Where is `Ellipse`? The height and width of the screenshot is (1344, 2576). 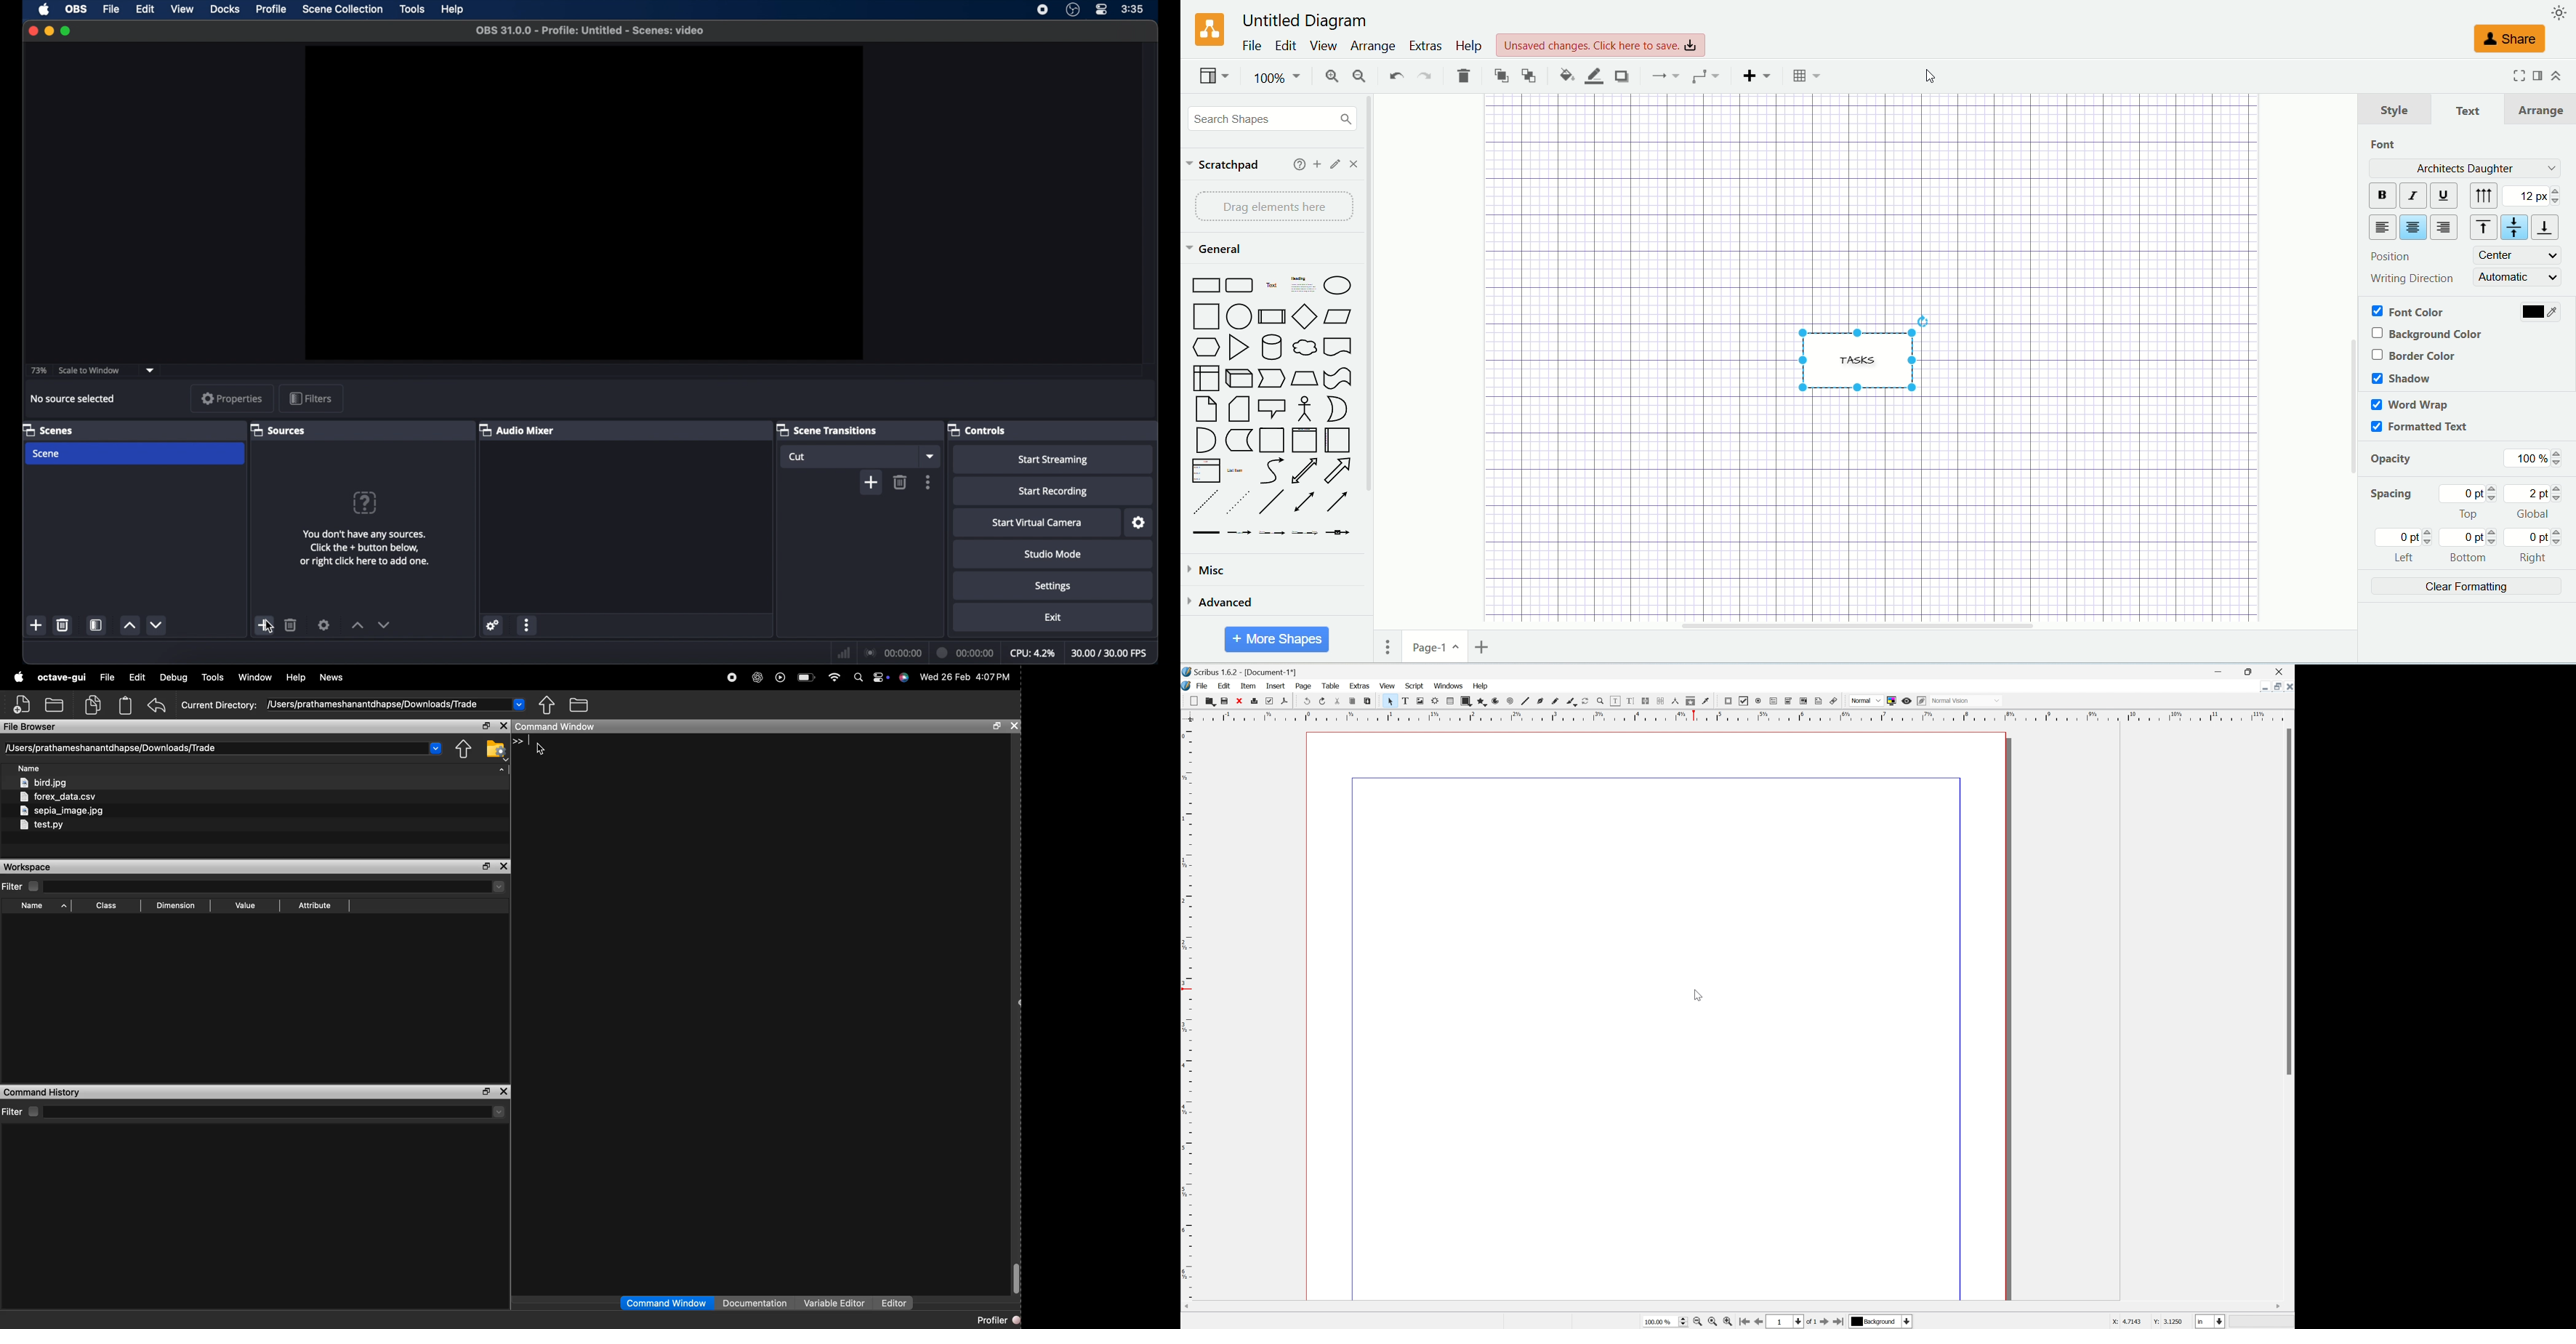 Ellipse is located at coordinates (1338, 285).